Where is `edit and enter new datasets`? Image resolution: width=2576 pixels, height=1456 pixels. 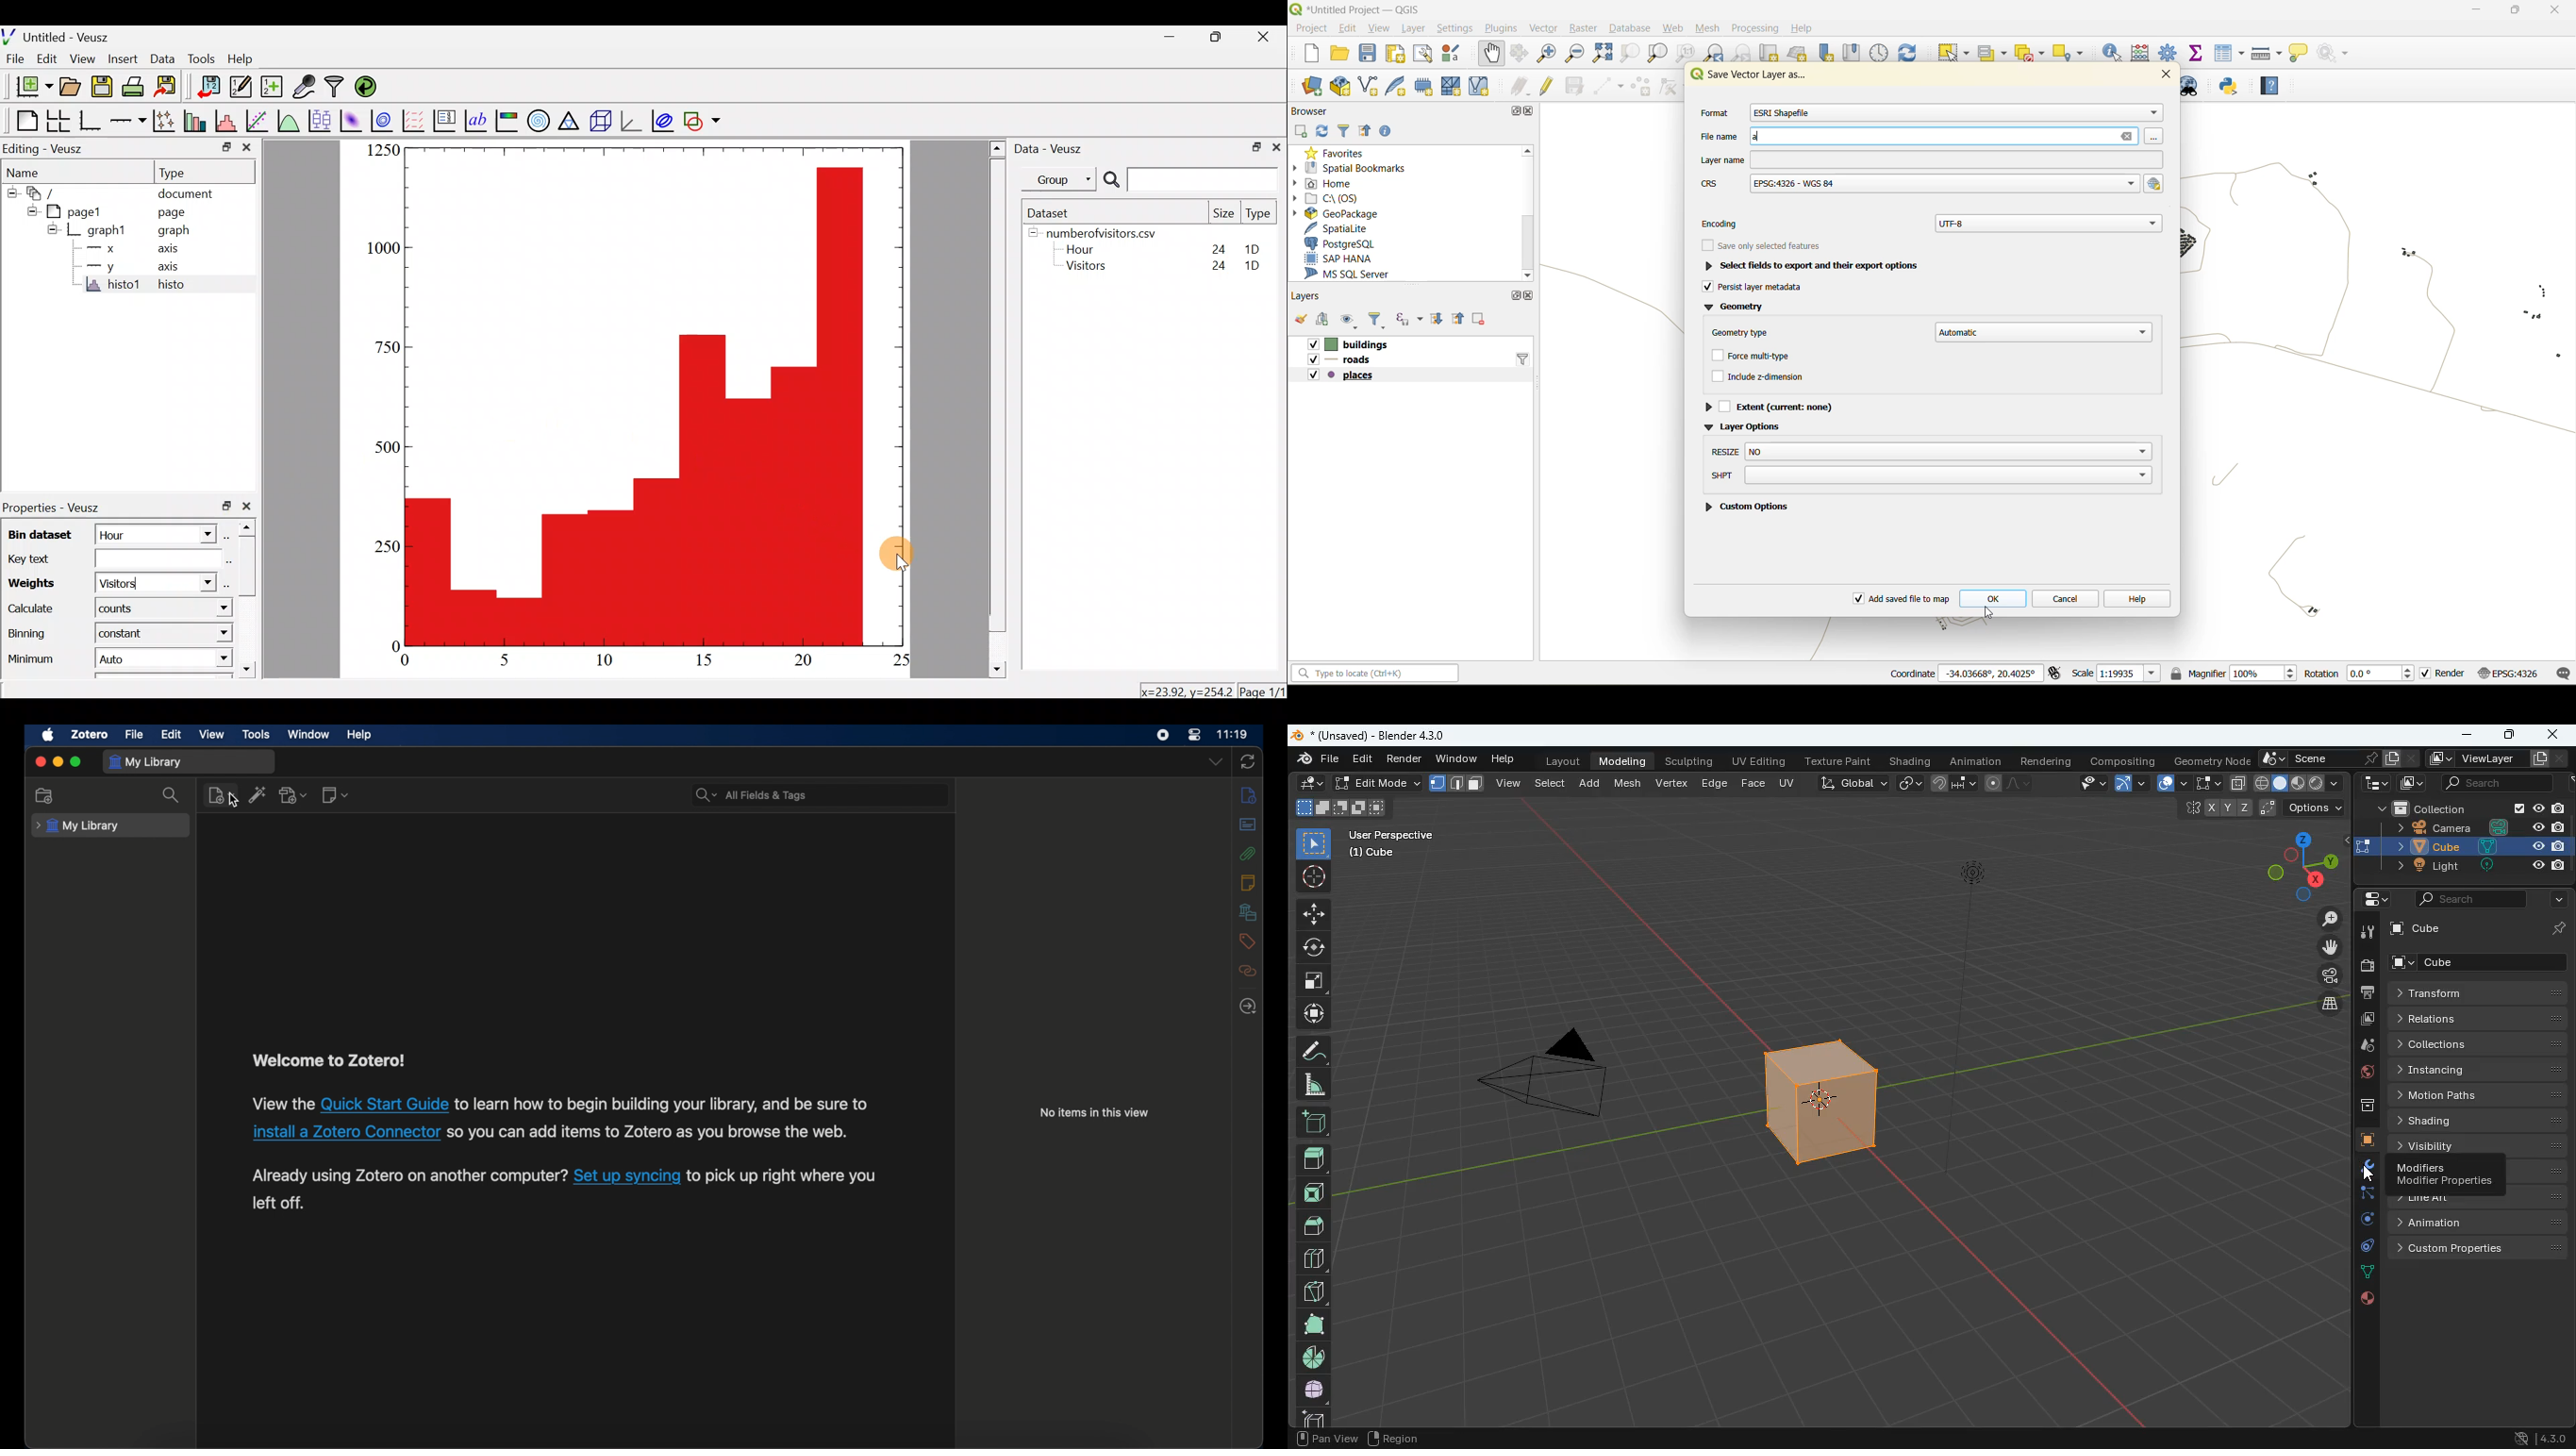 edit and enter new datasets is located at coordinates (241, 87).